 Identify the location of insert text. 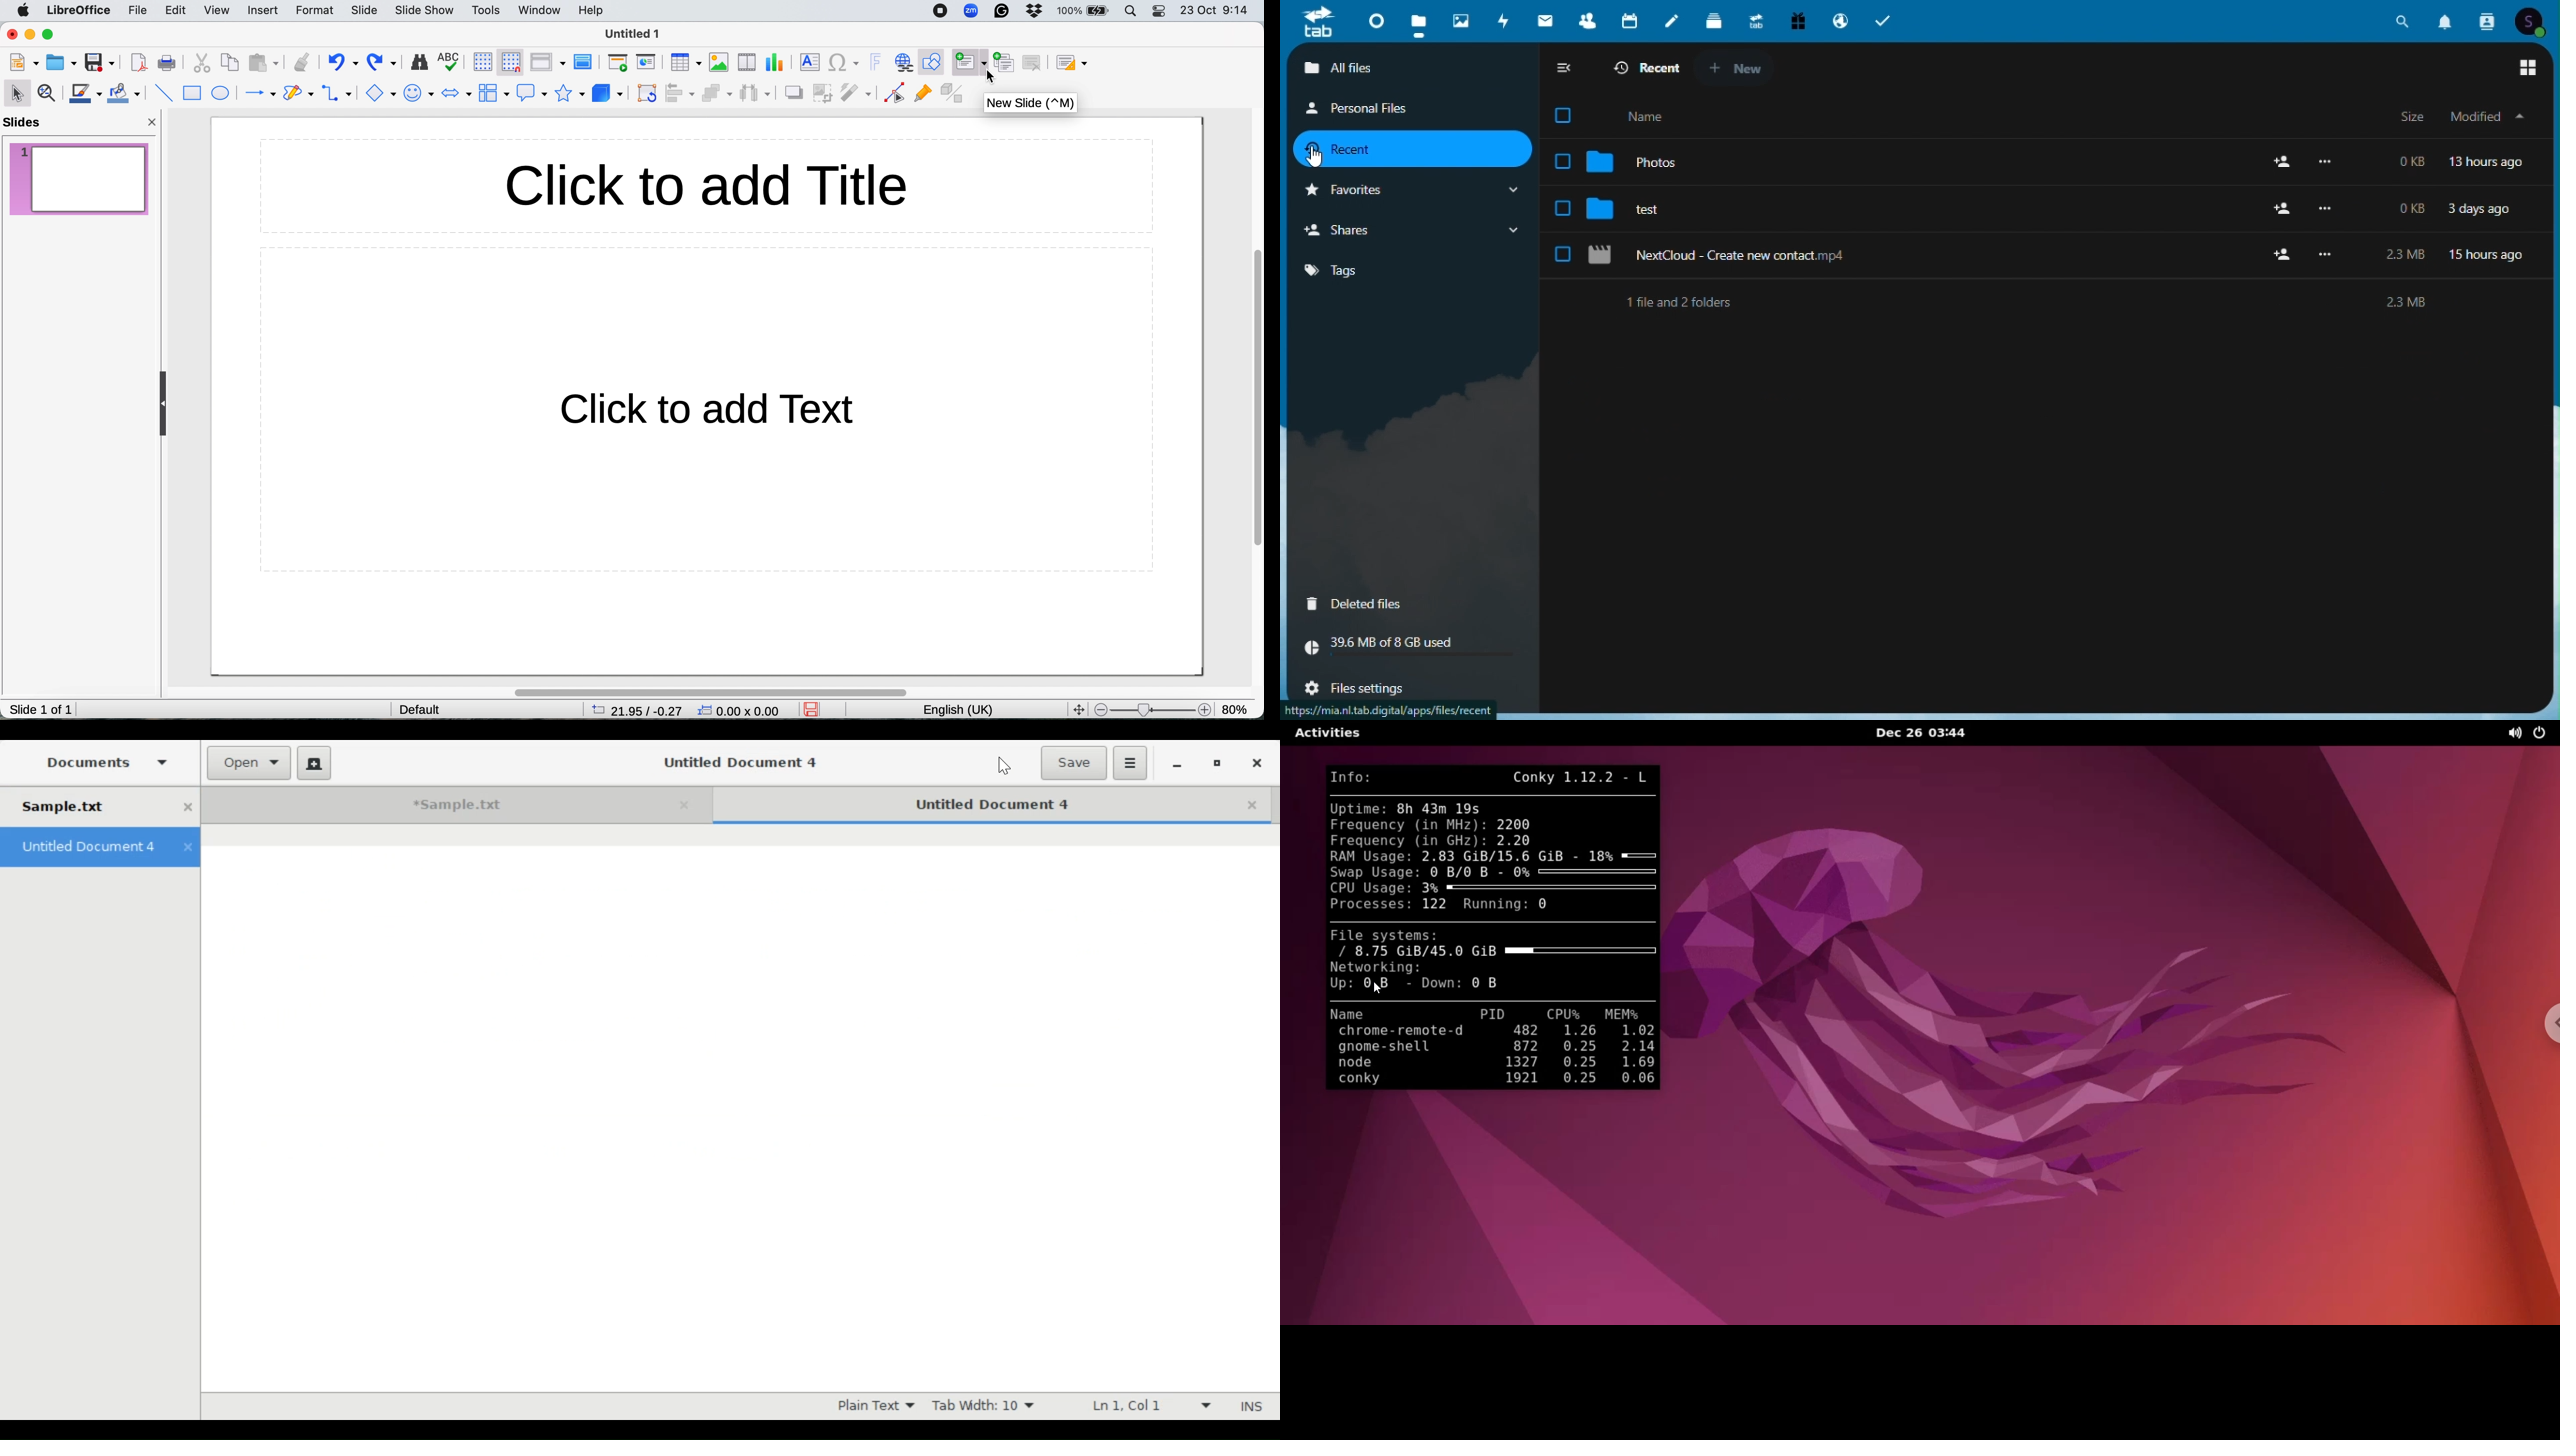
(809, 63).